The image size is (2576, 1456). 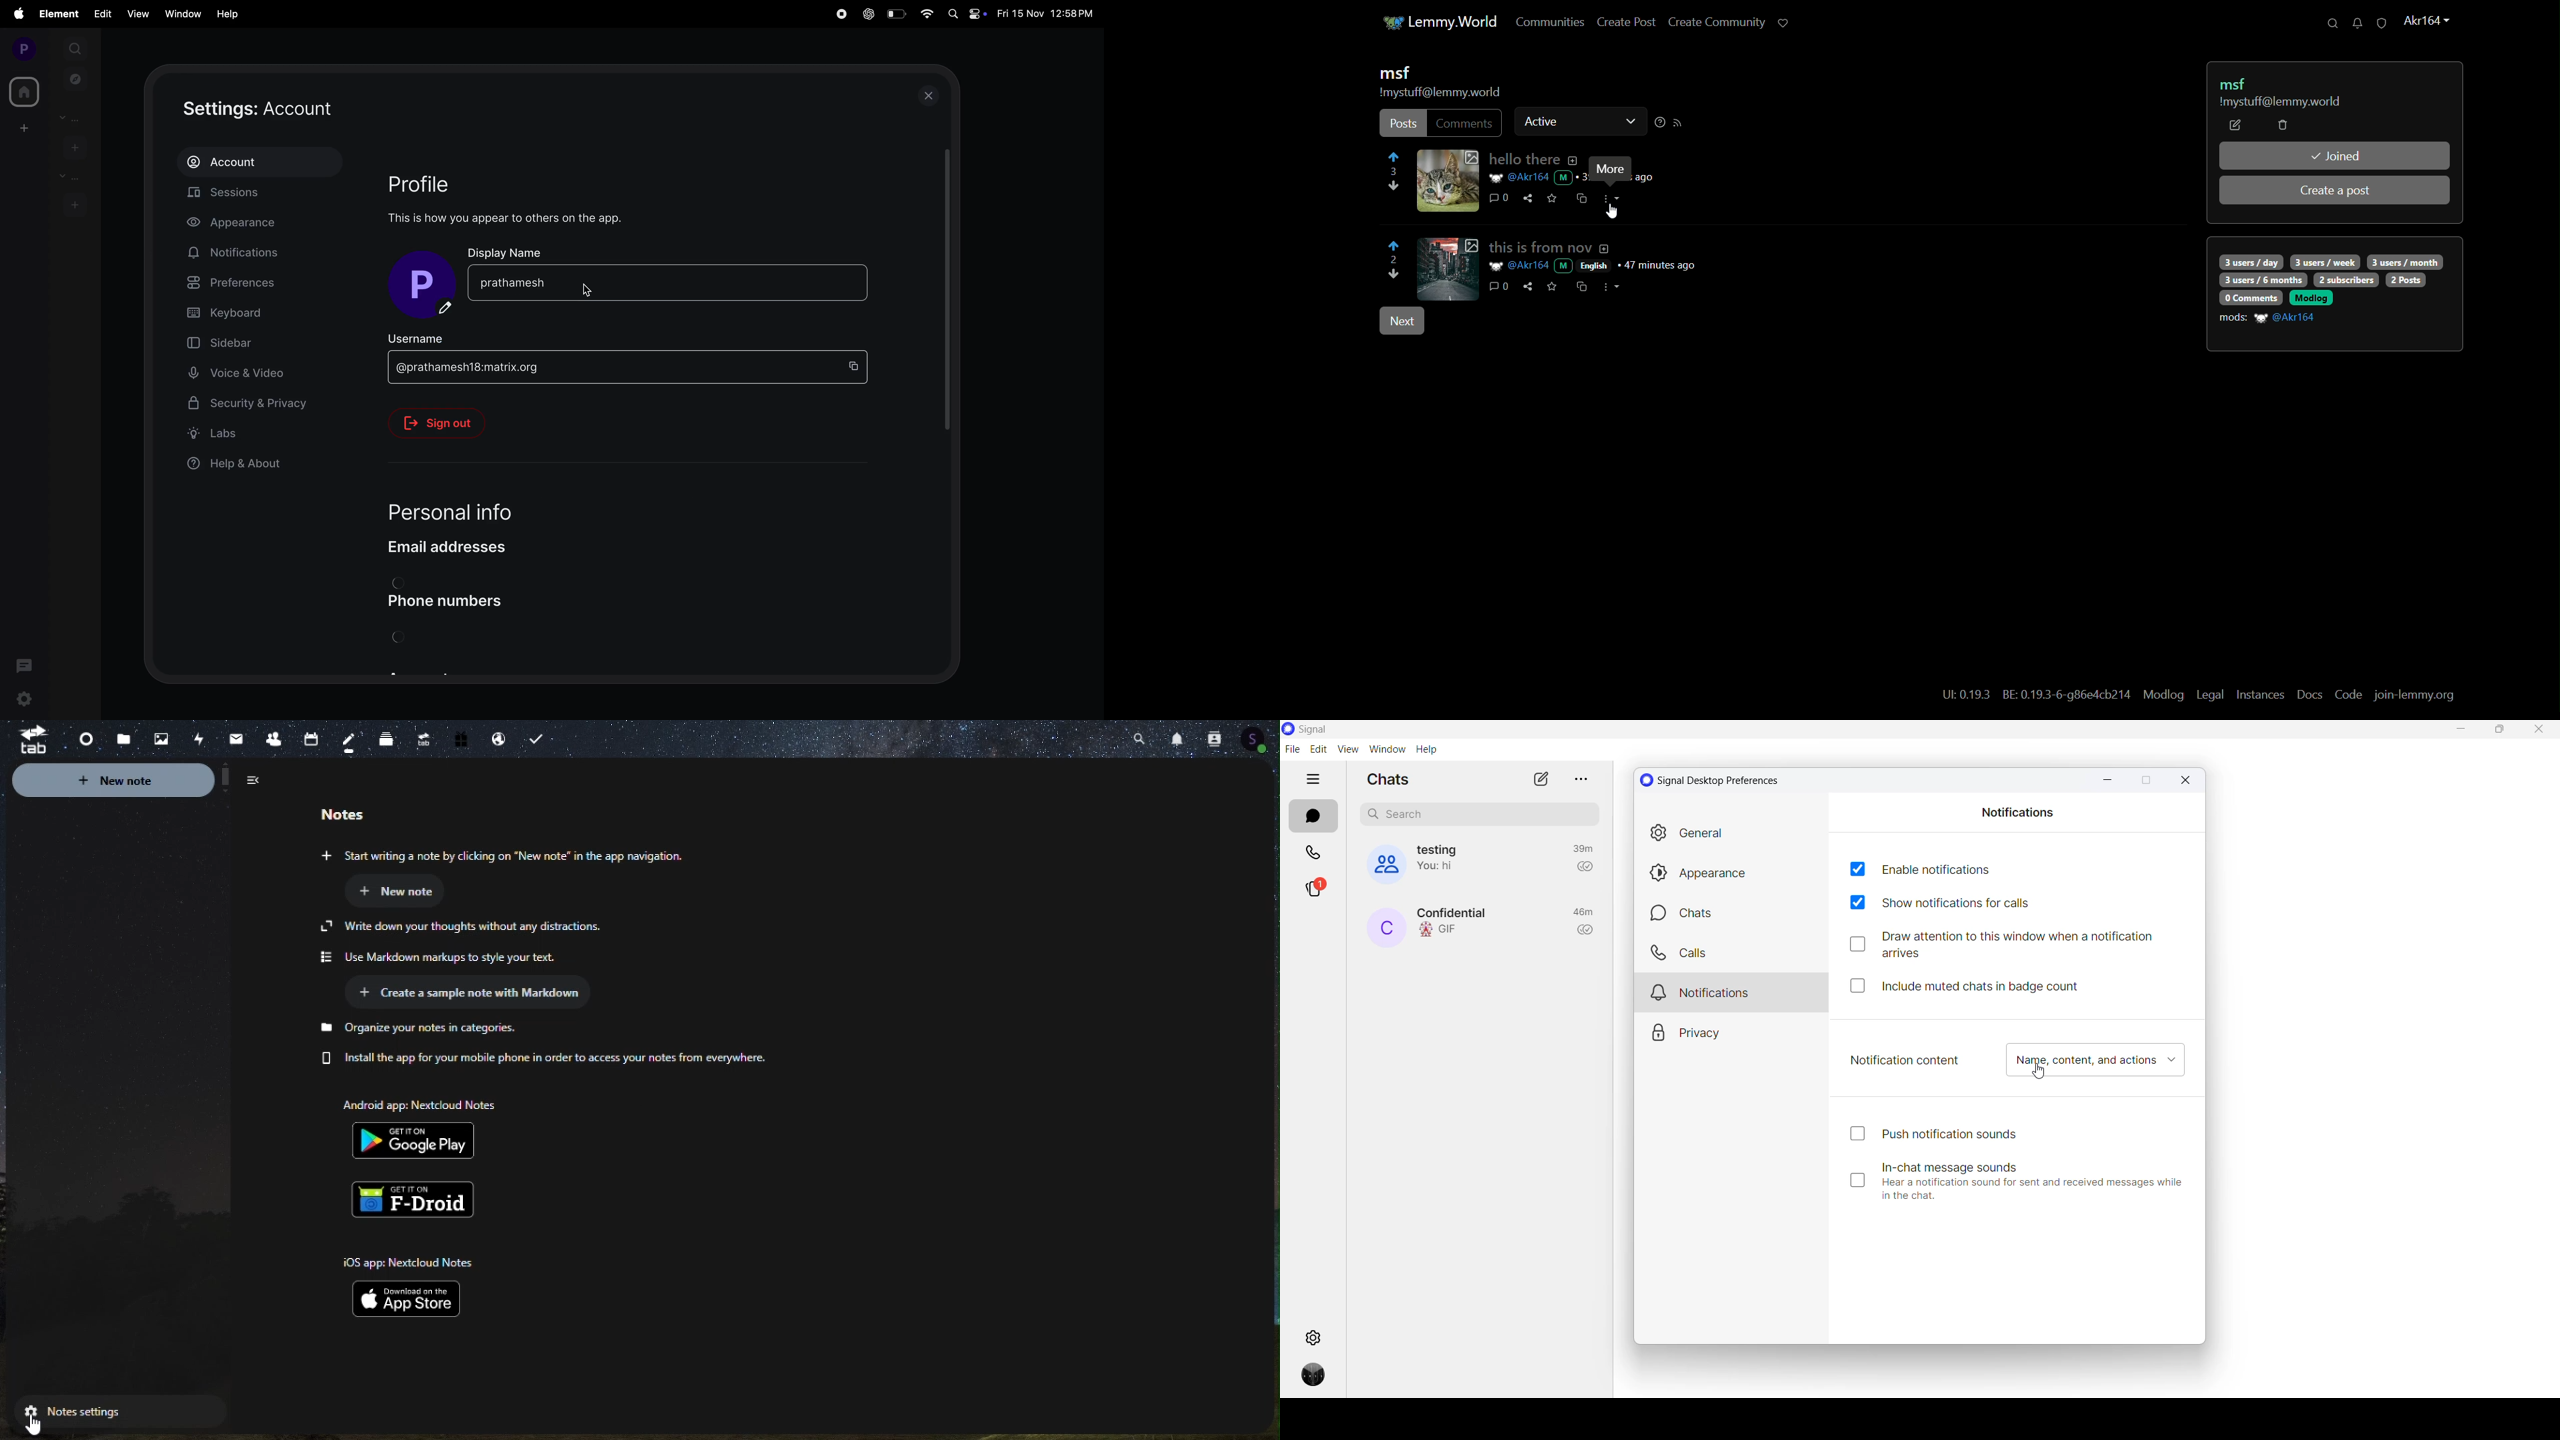 I want to click on keyboard, so click(x=255, y=313).